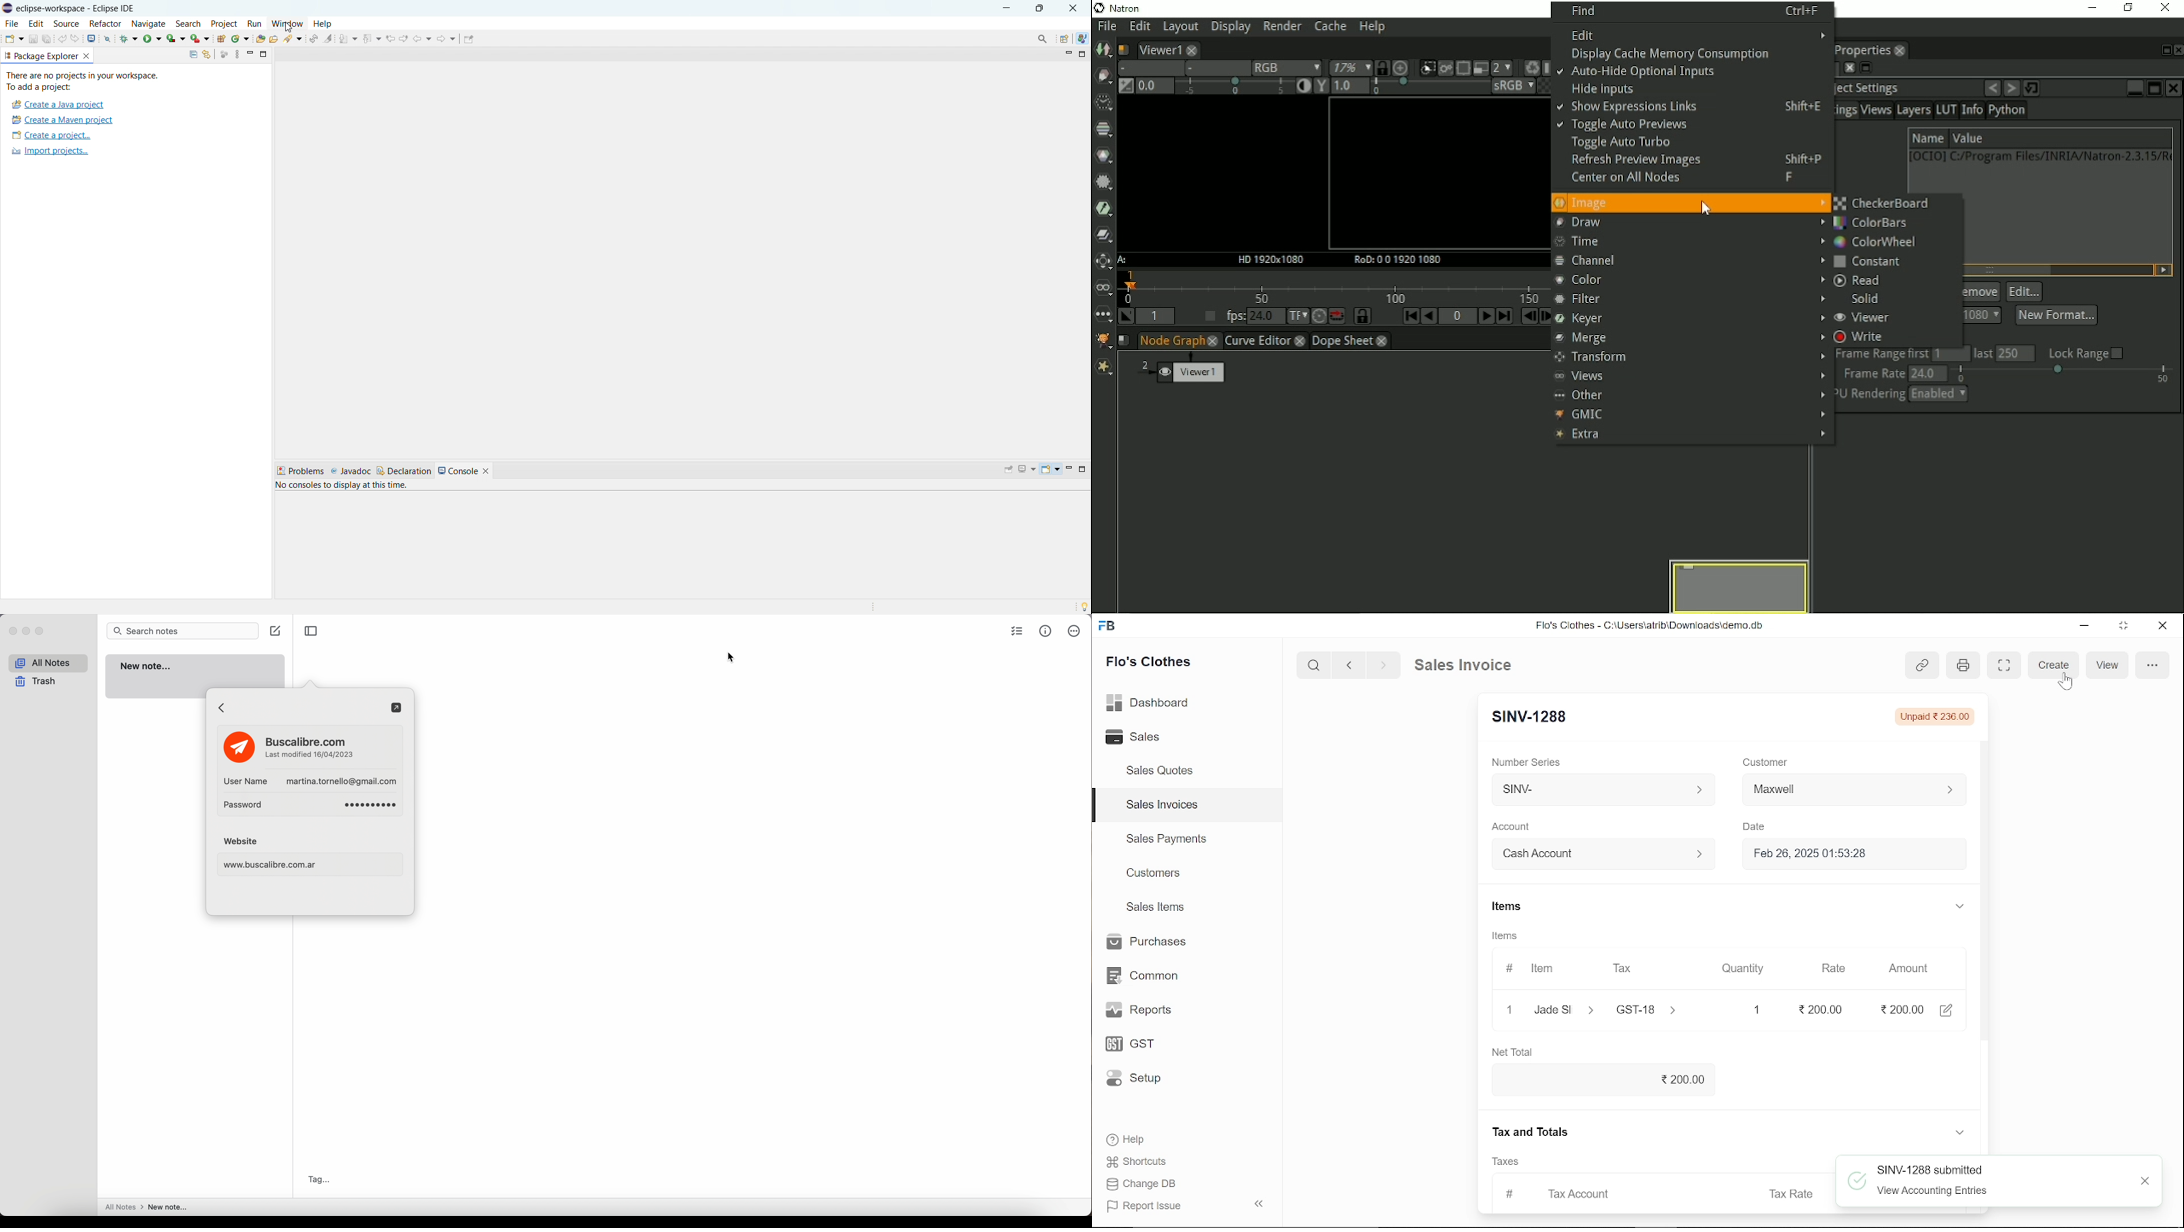  Describe the element at coordinates (2068, 681) in the screenshot. I see `cursor` at that location.